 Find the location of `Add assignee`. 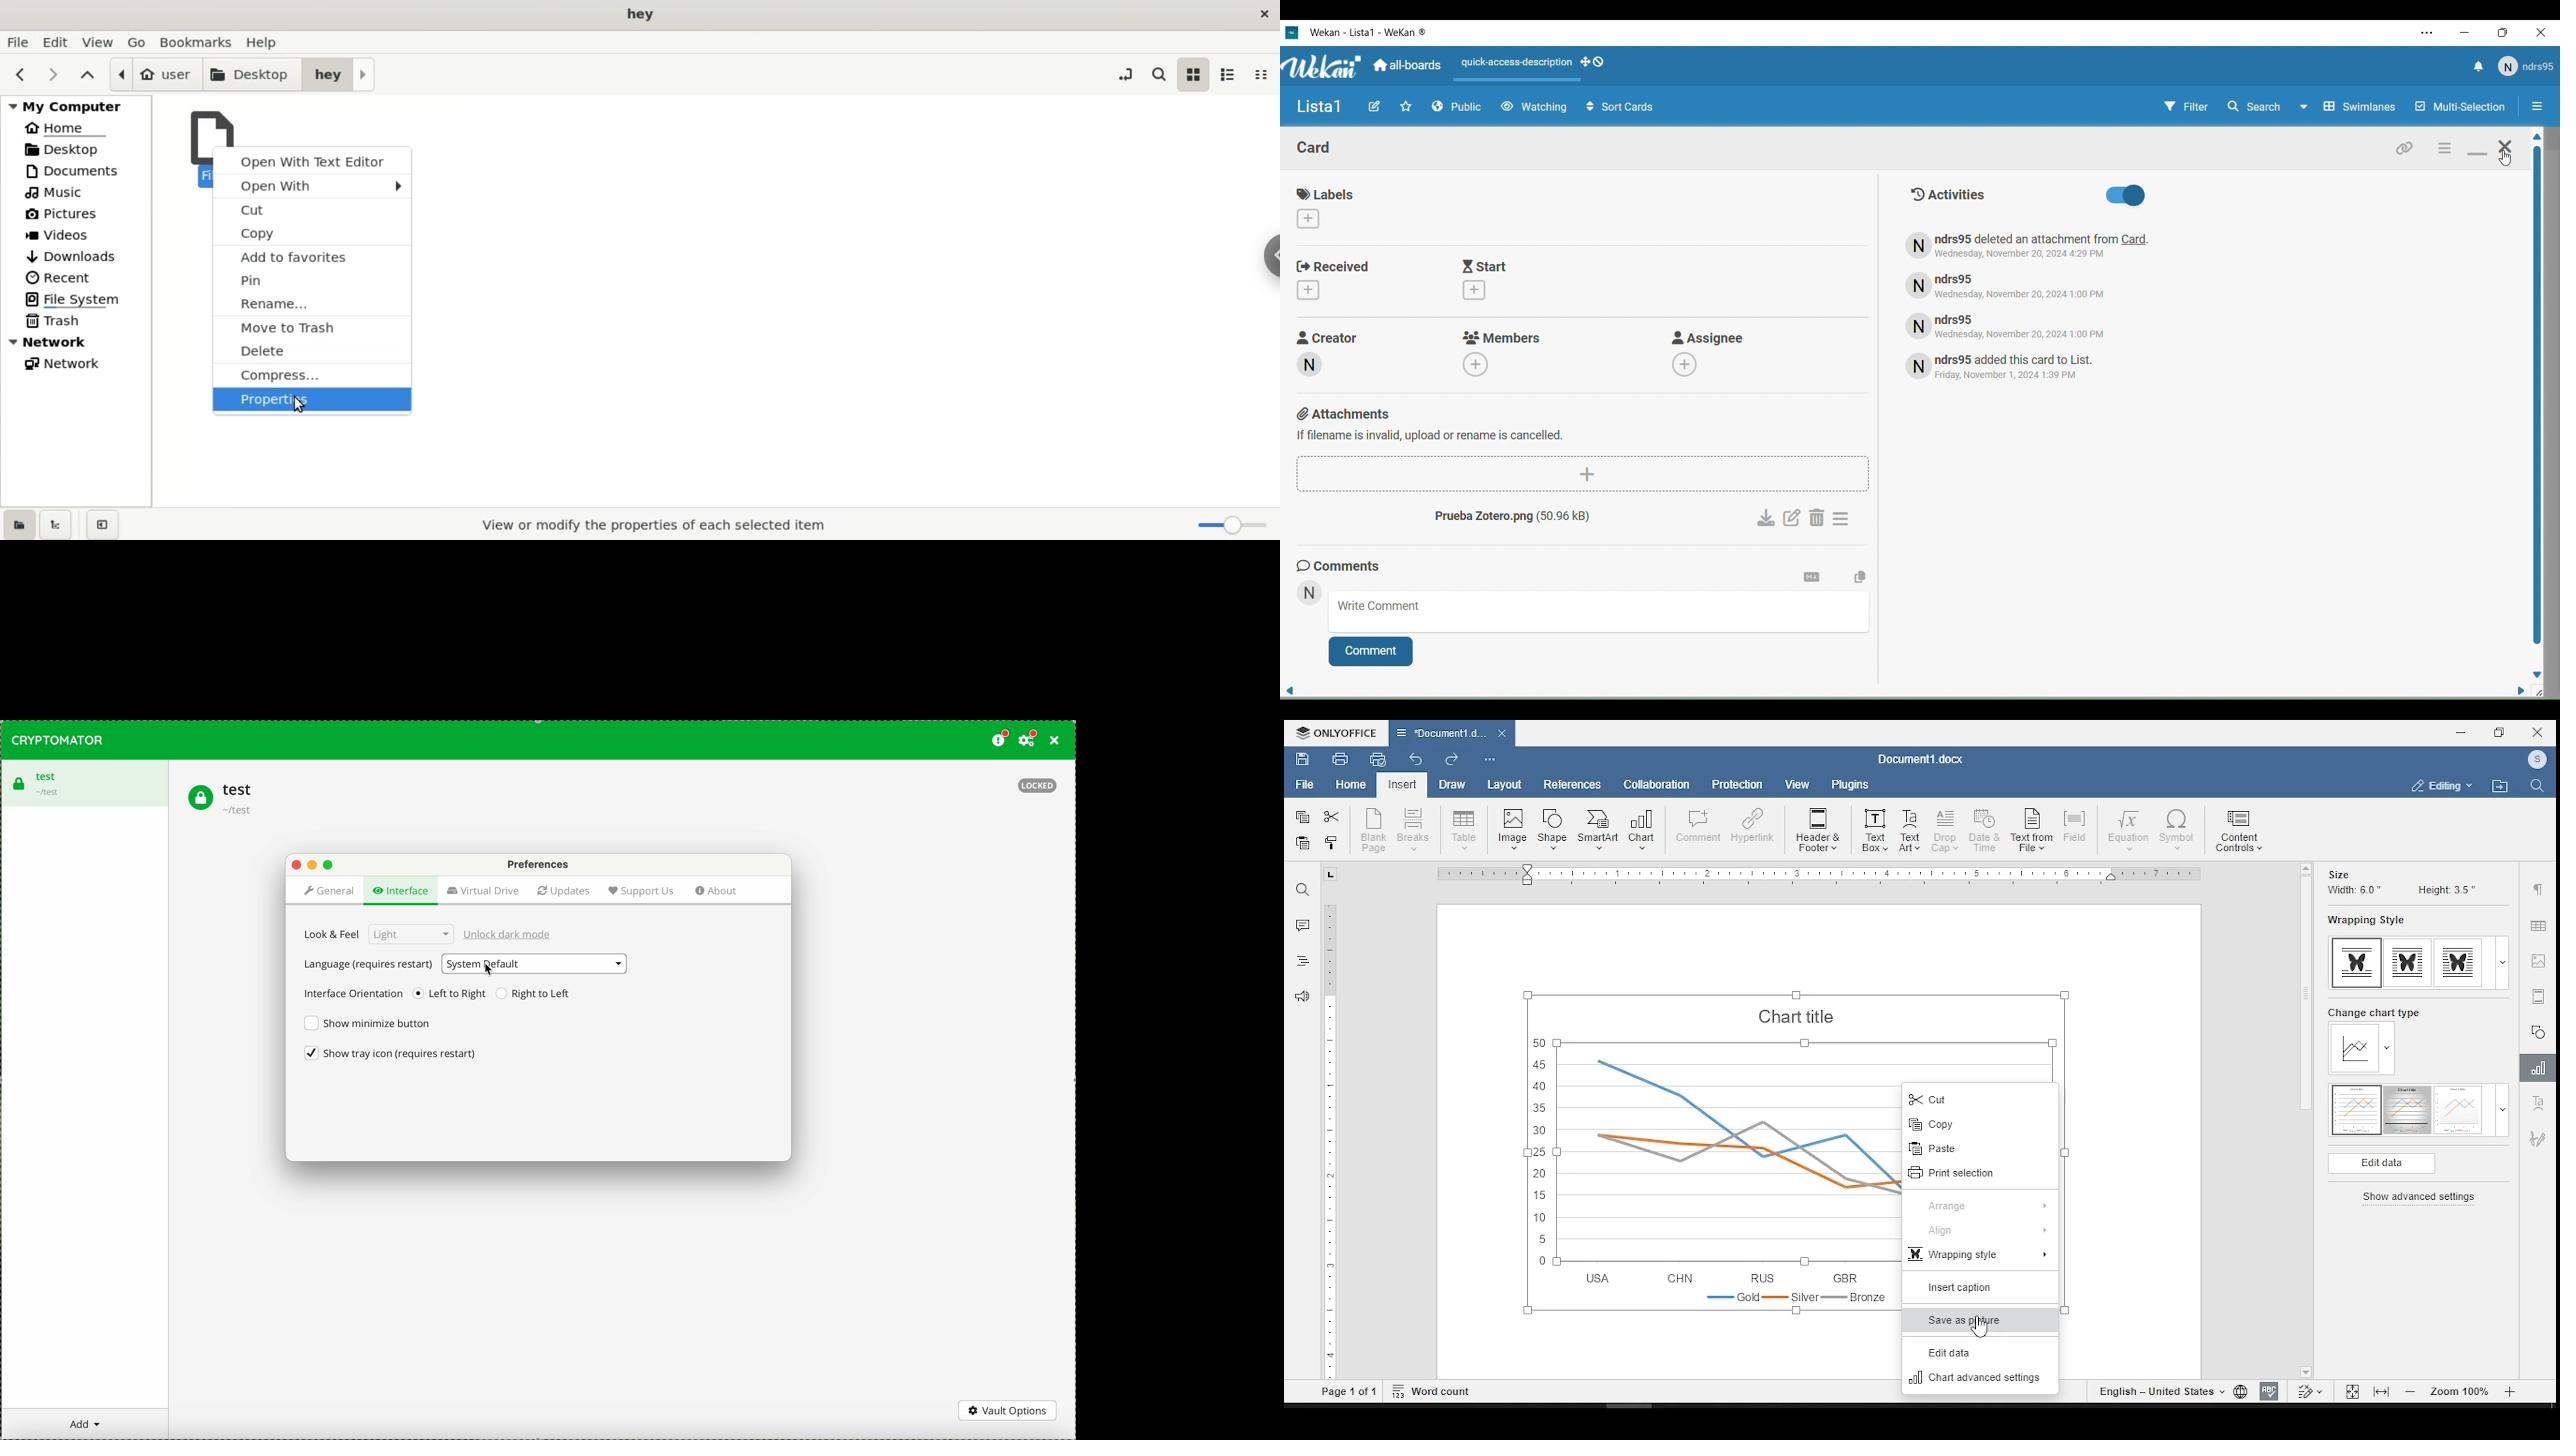

Add assignee is located at coordinates (1684, 364).